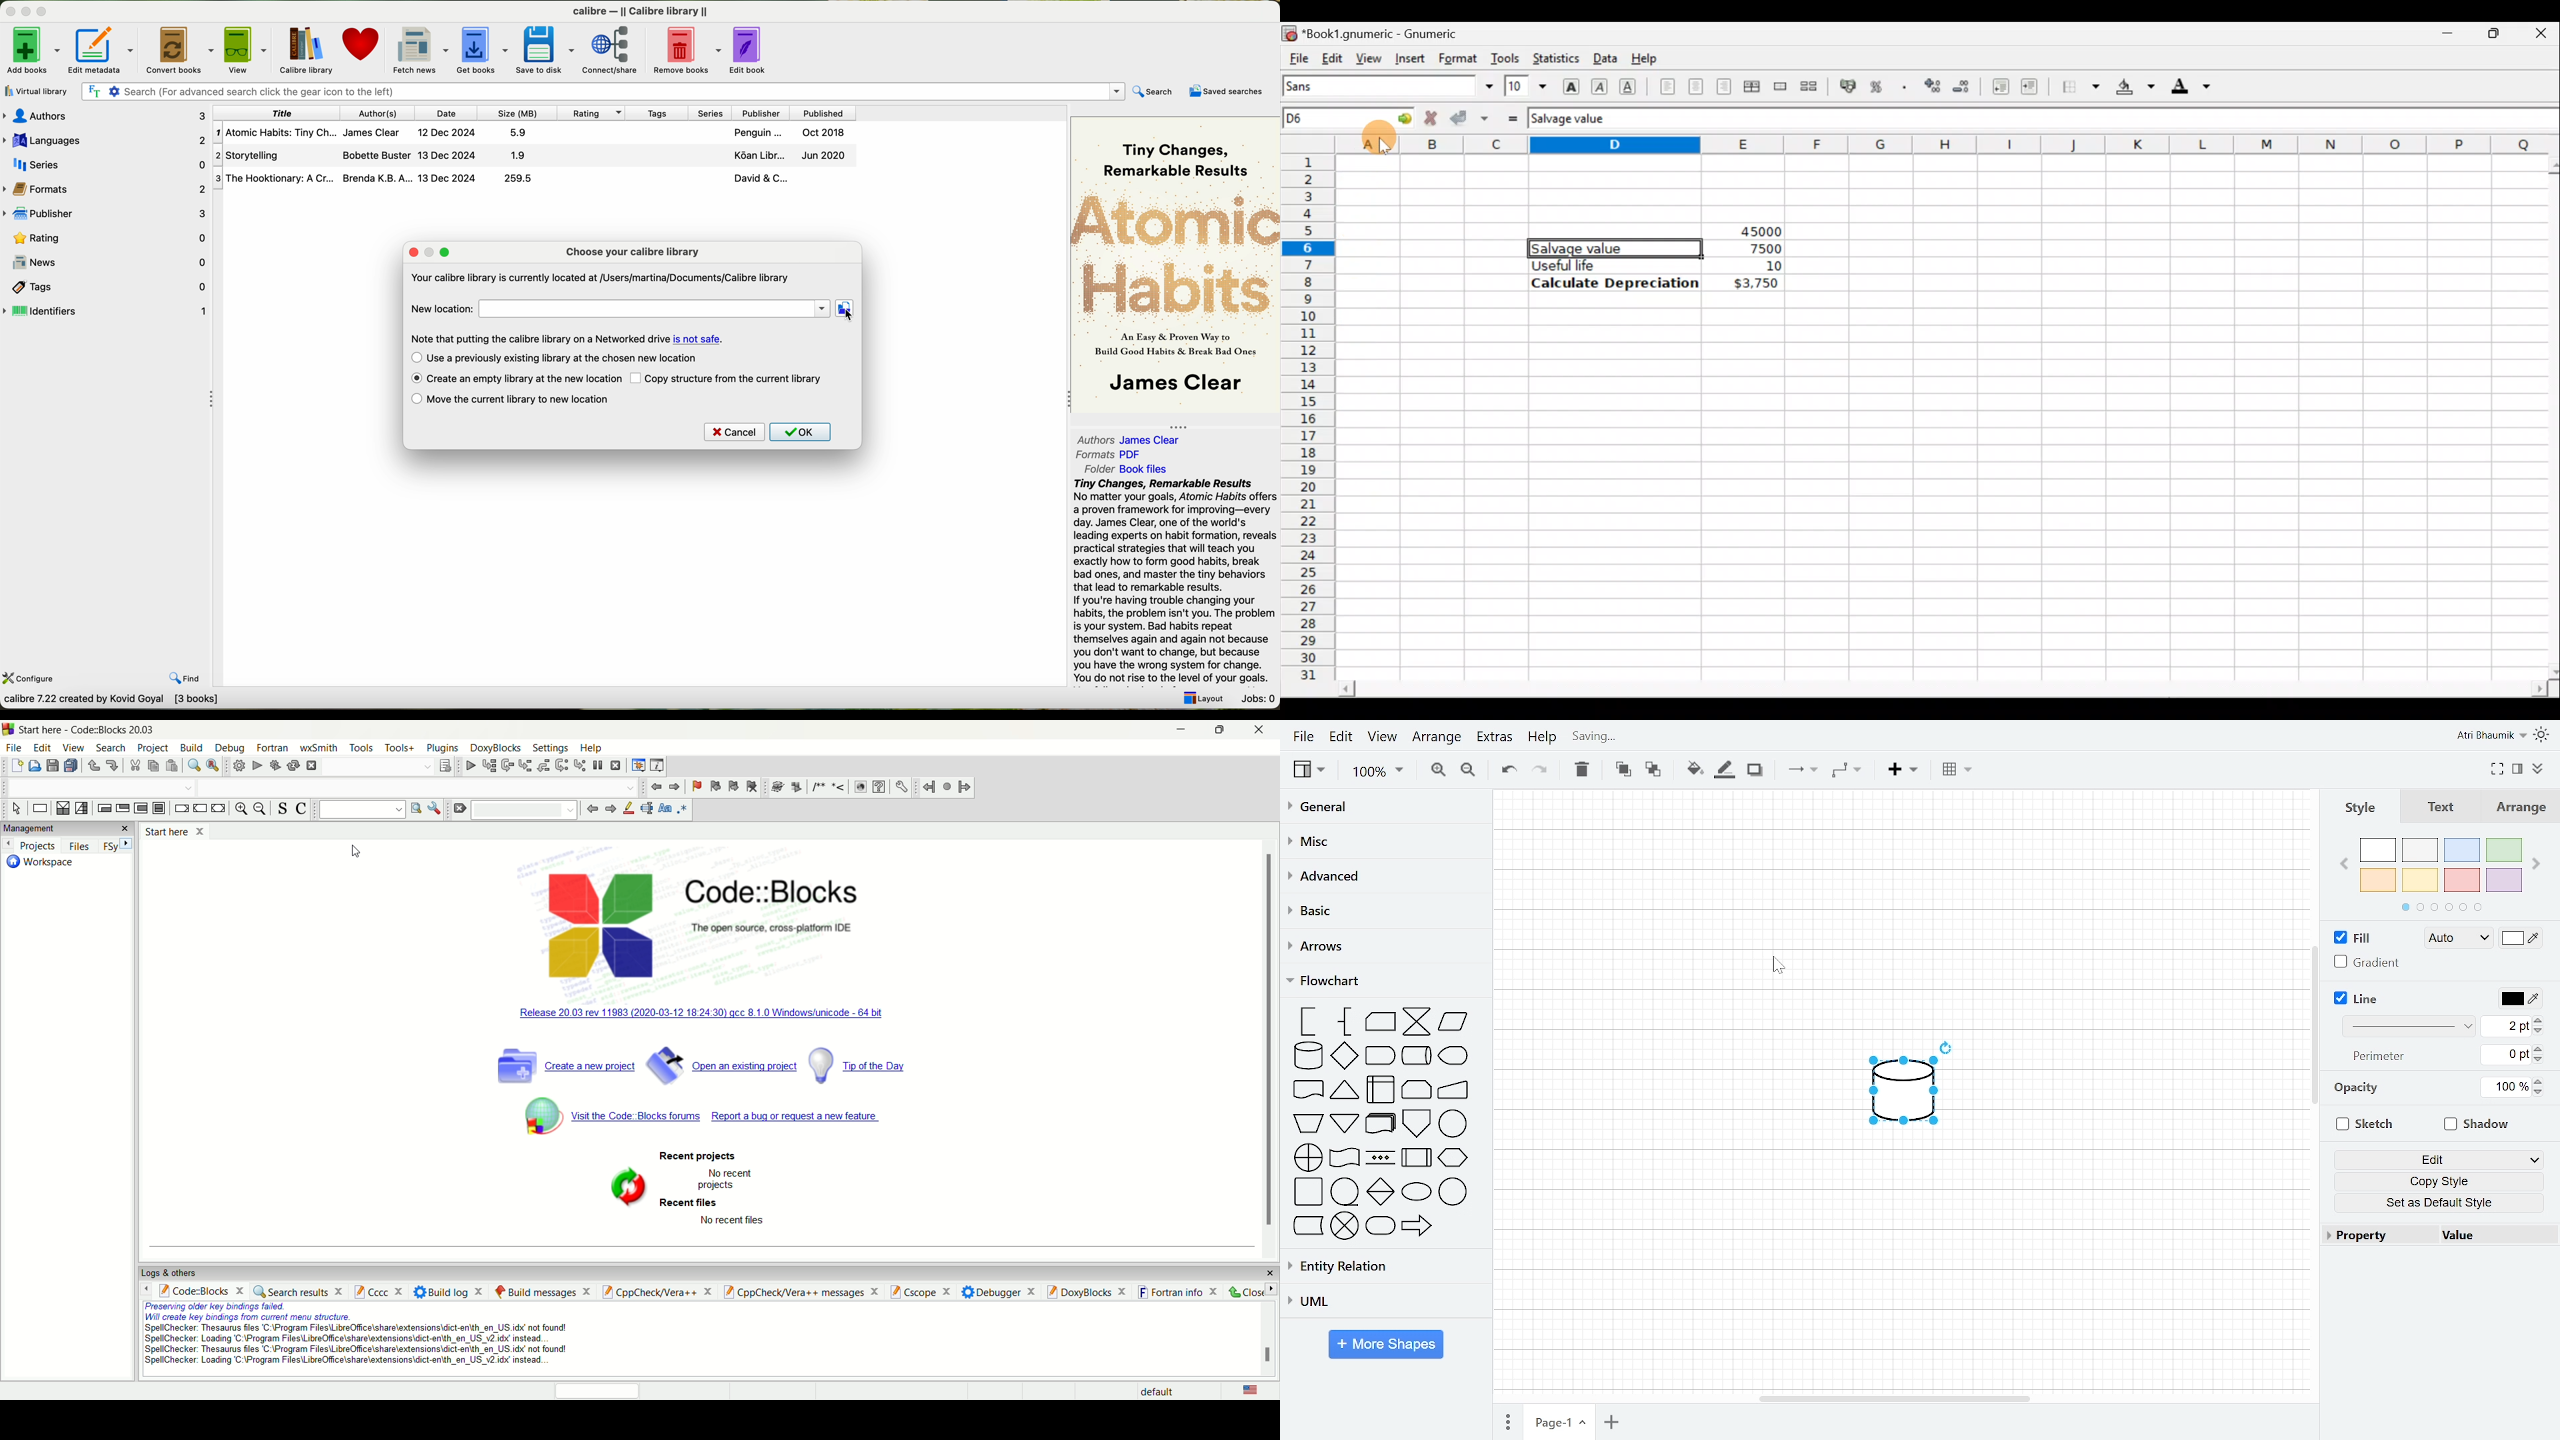 Image resolution: width=2576 pixels, height=1456 pixels. Describe the element at coordinates (1617, 265) in the screenshot. I see `Useful life` at that location.